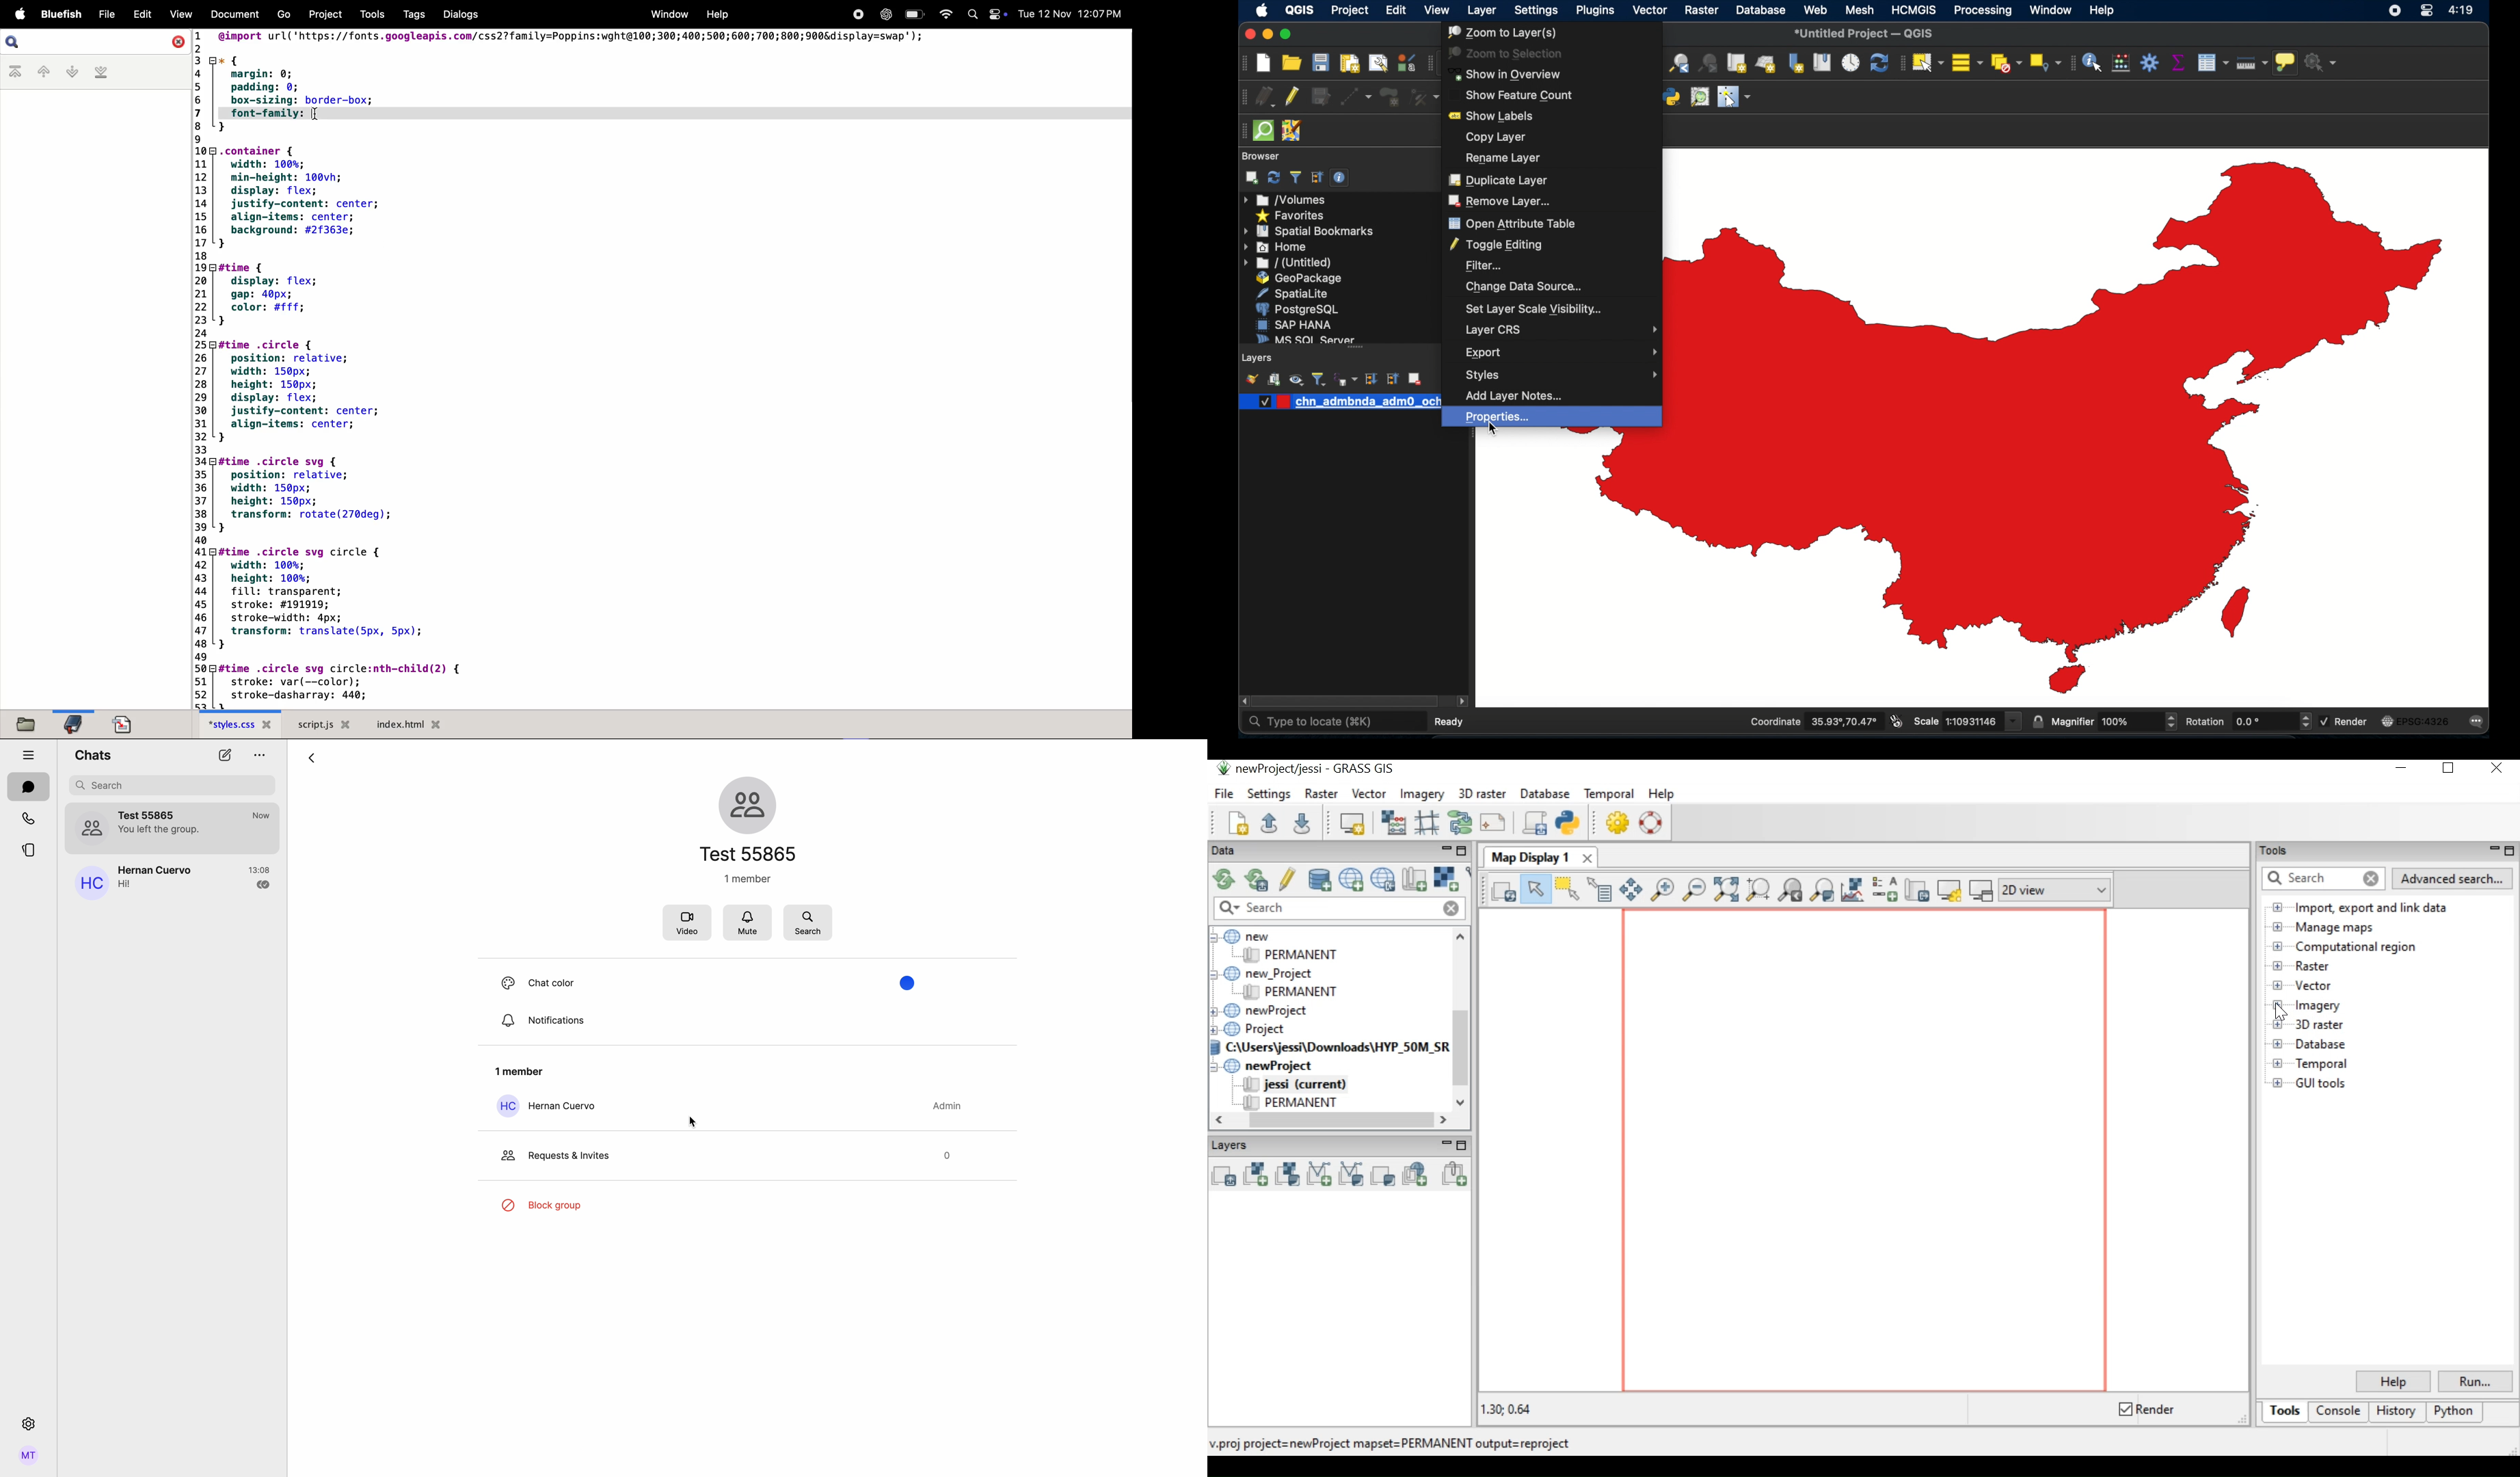 The width and height of the screenshot is (2520, 1484). Describe the element at coordinates (1391, 379) in the screenshot. I see `collapse` at that location.